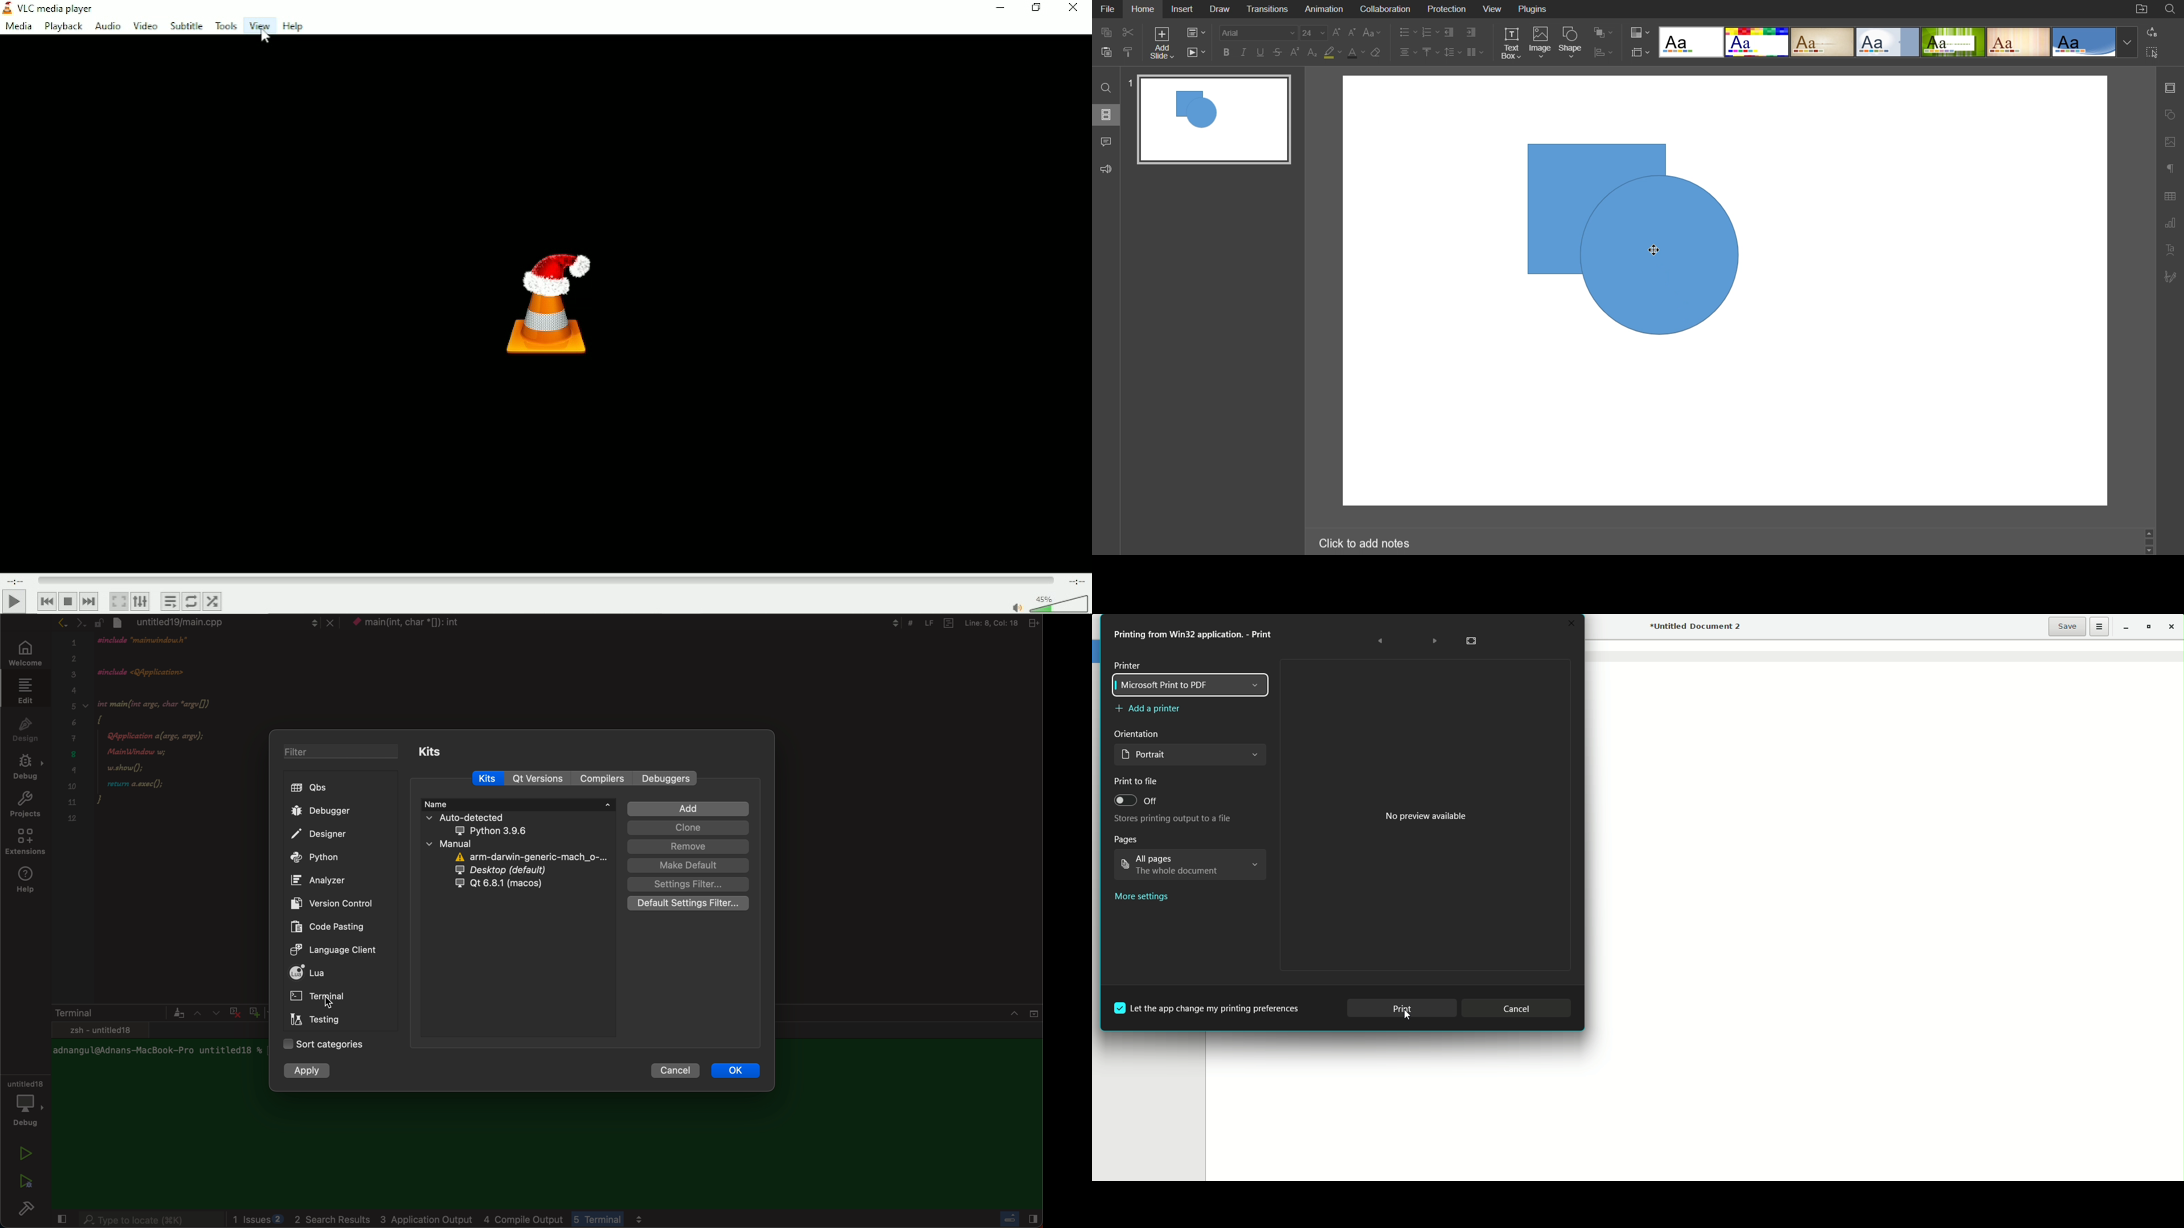  I want to click on Tools, so click(225, 26).